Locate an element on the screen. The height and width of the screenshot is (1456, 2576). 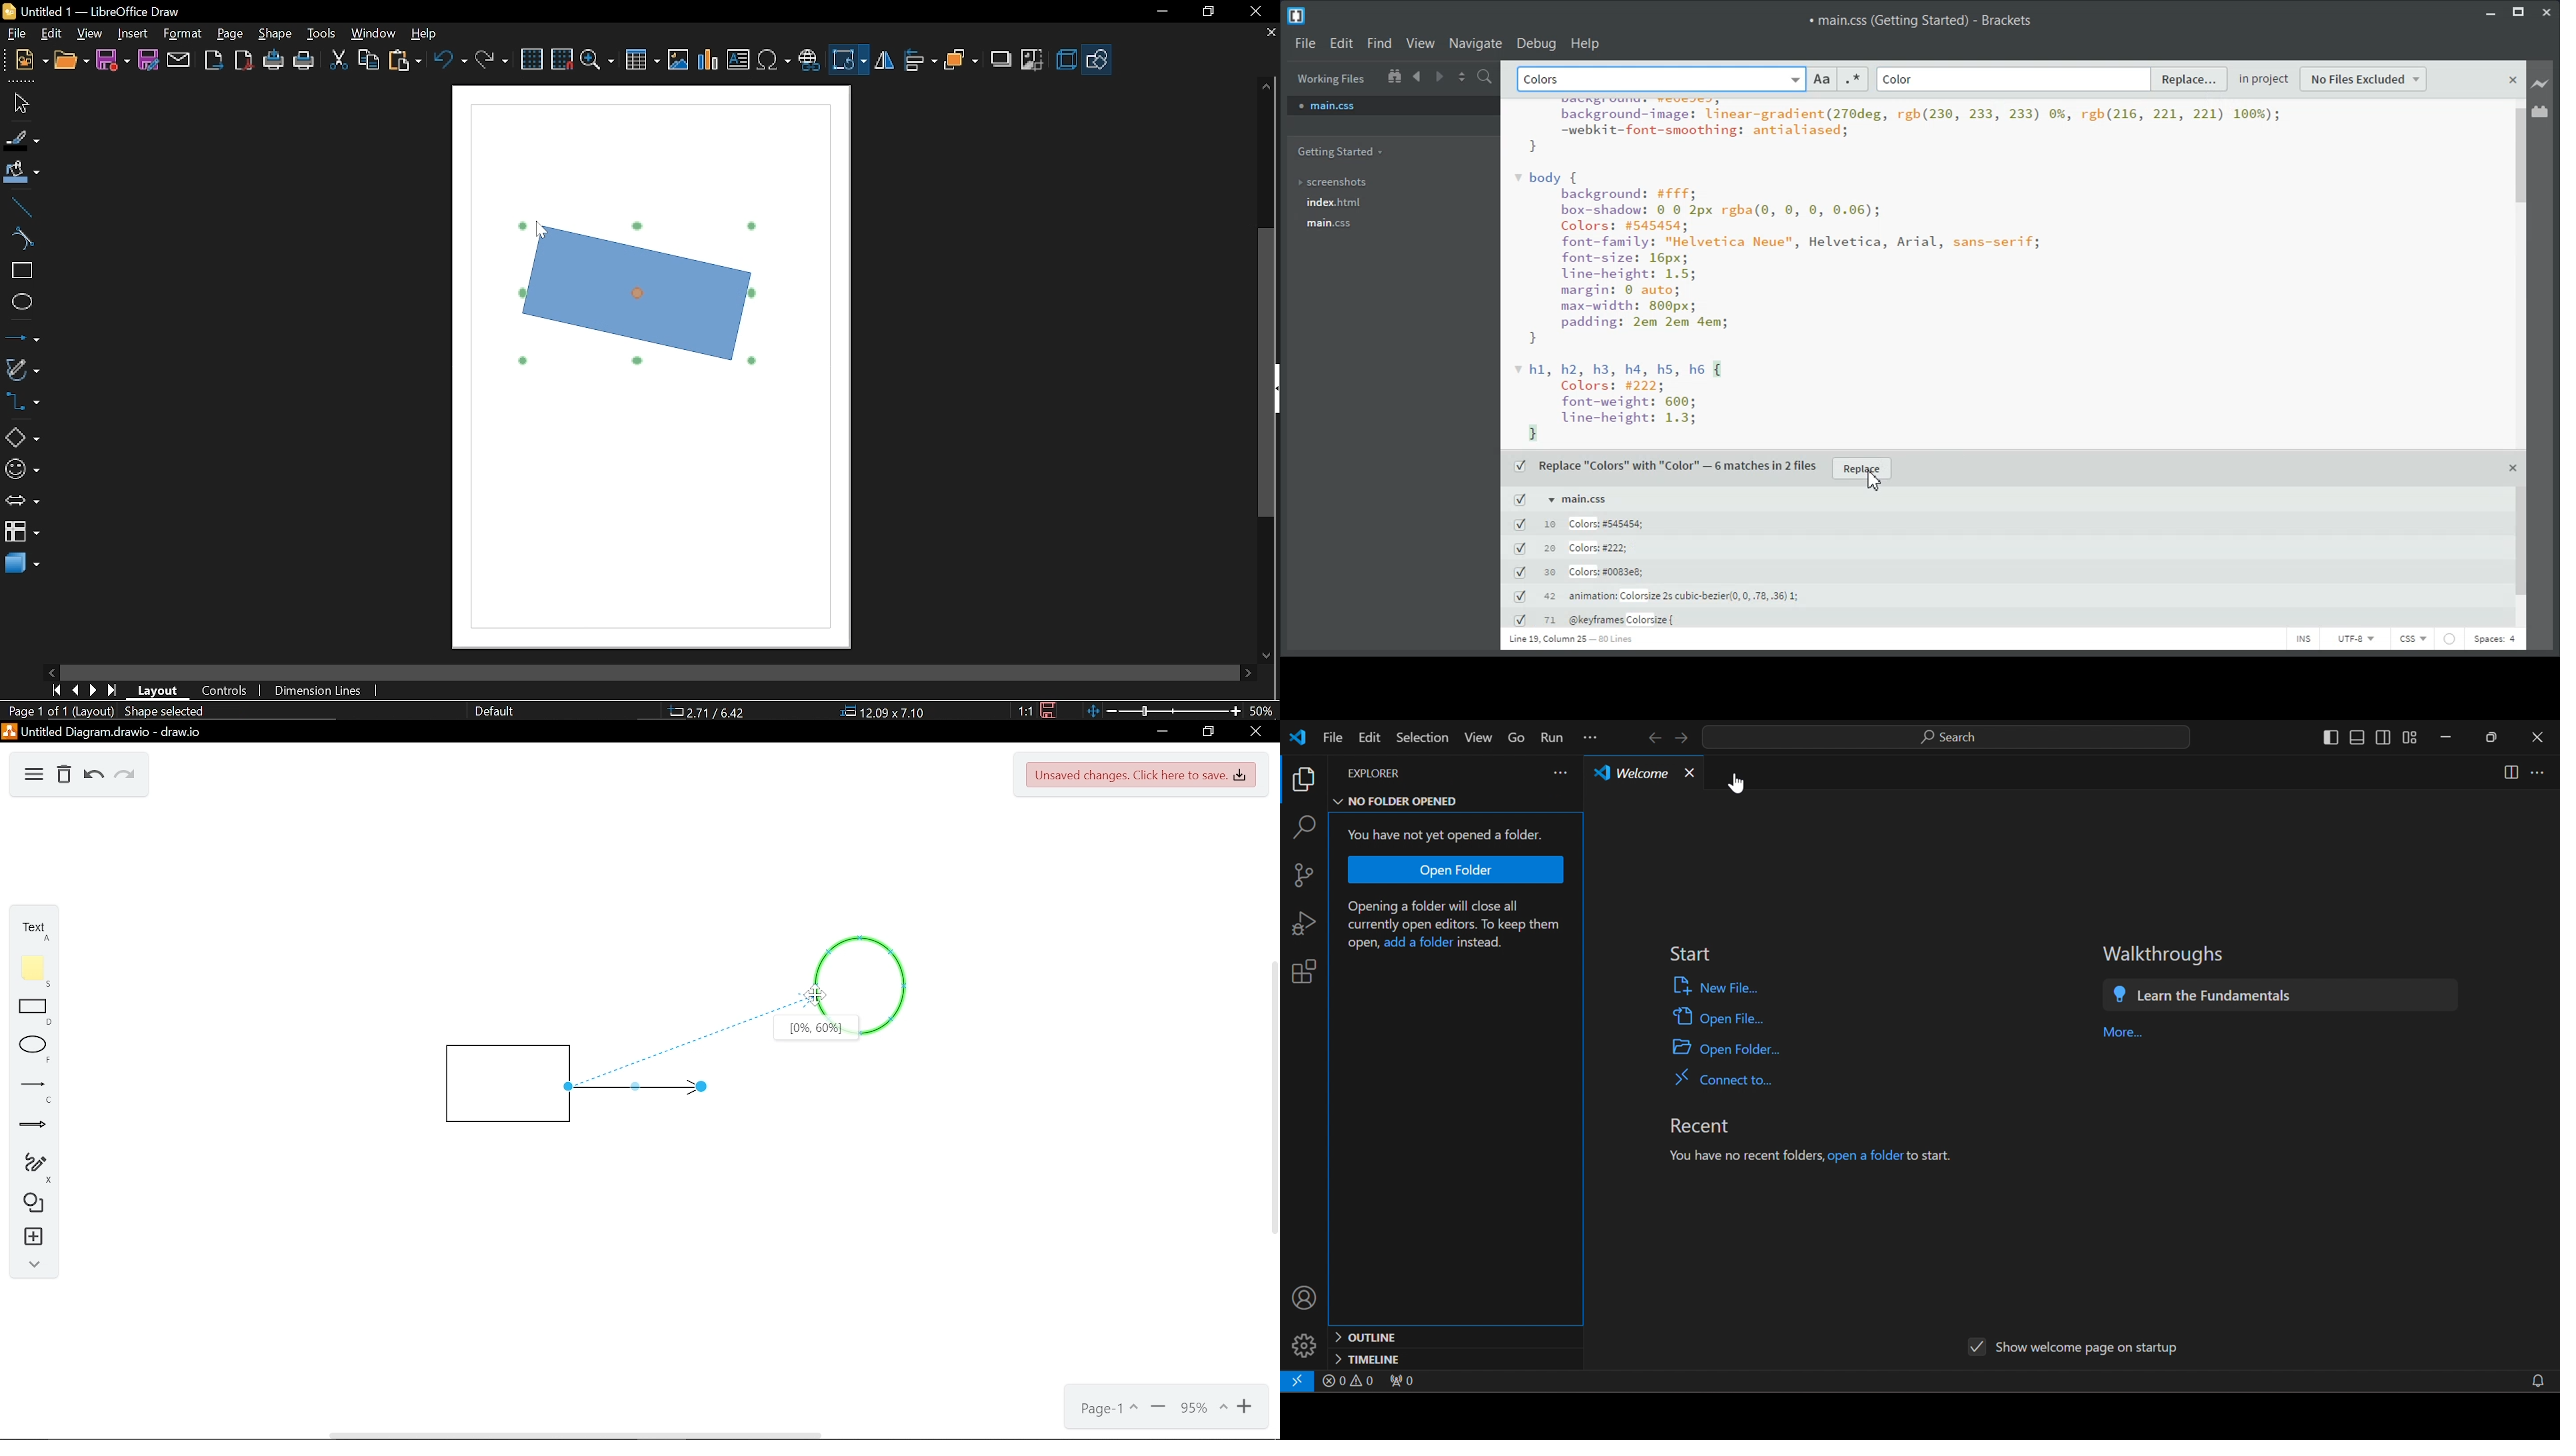
Line is located at coordinates (637, 1087).